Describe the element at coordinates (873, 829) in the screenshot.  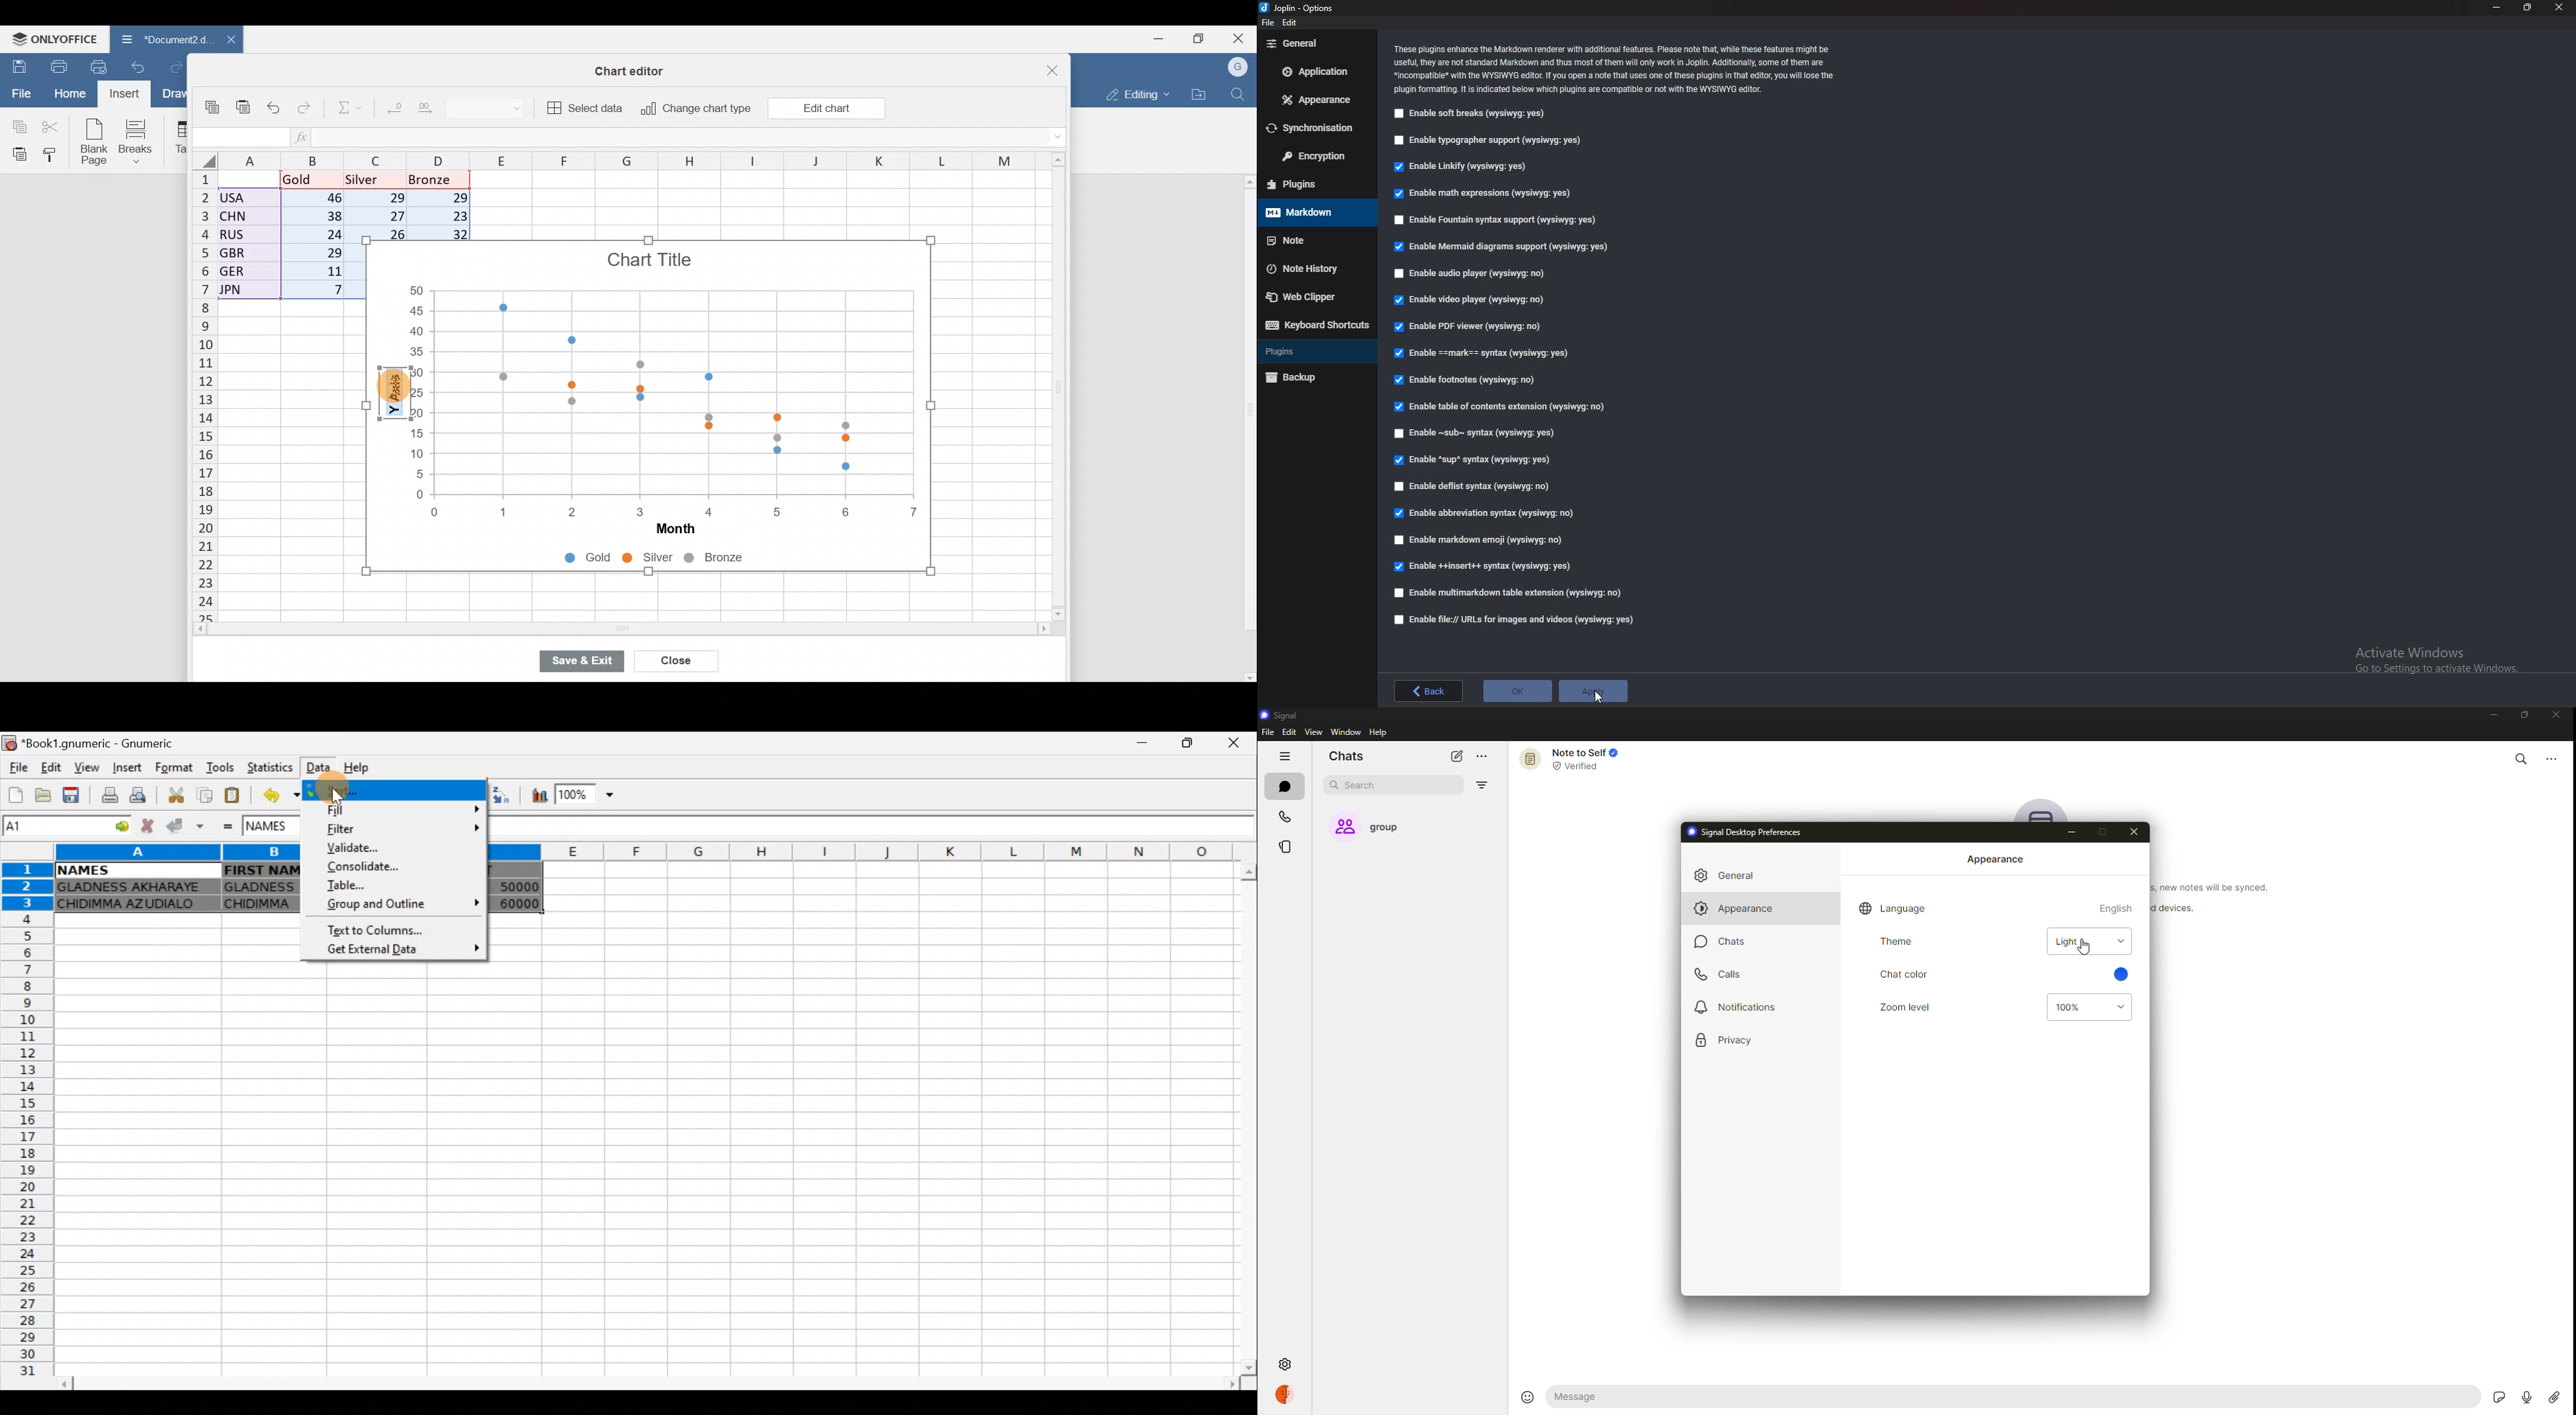
I see `Formula bar` at that location.